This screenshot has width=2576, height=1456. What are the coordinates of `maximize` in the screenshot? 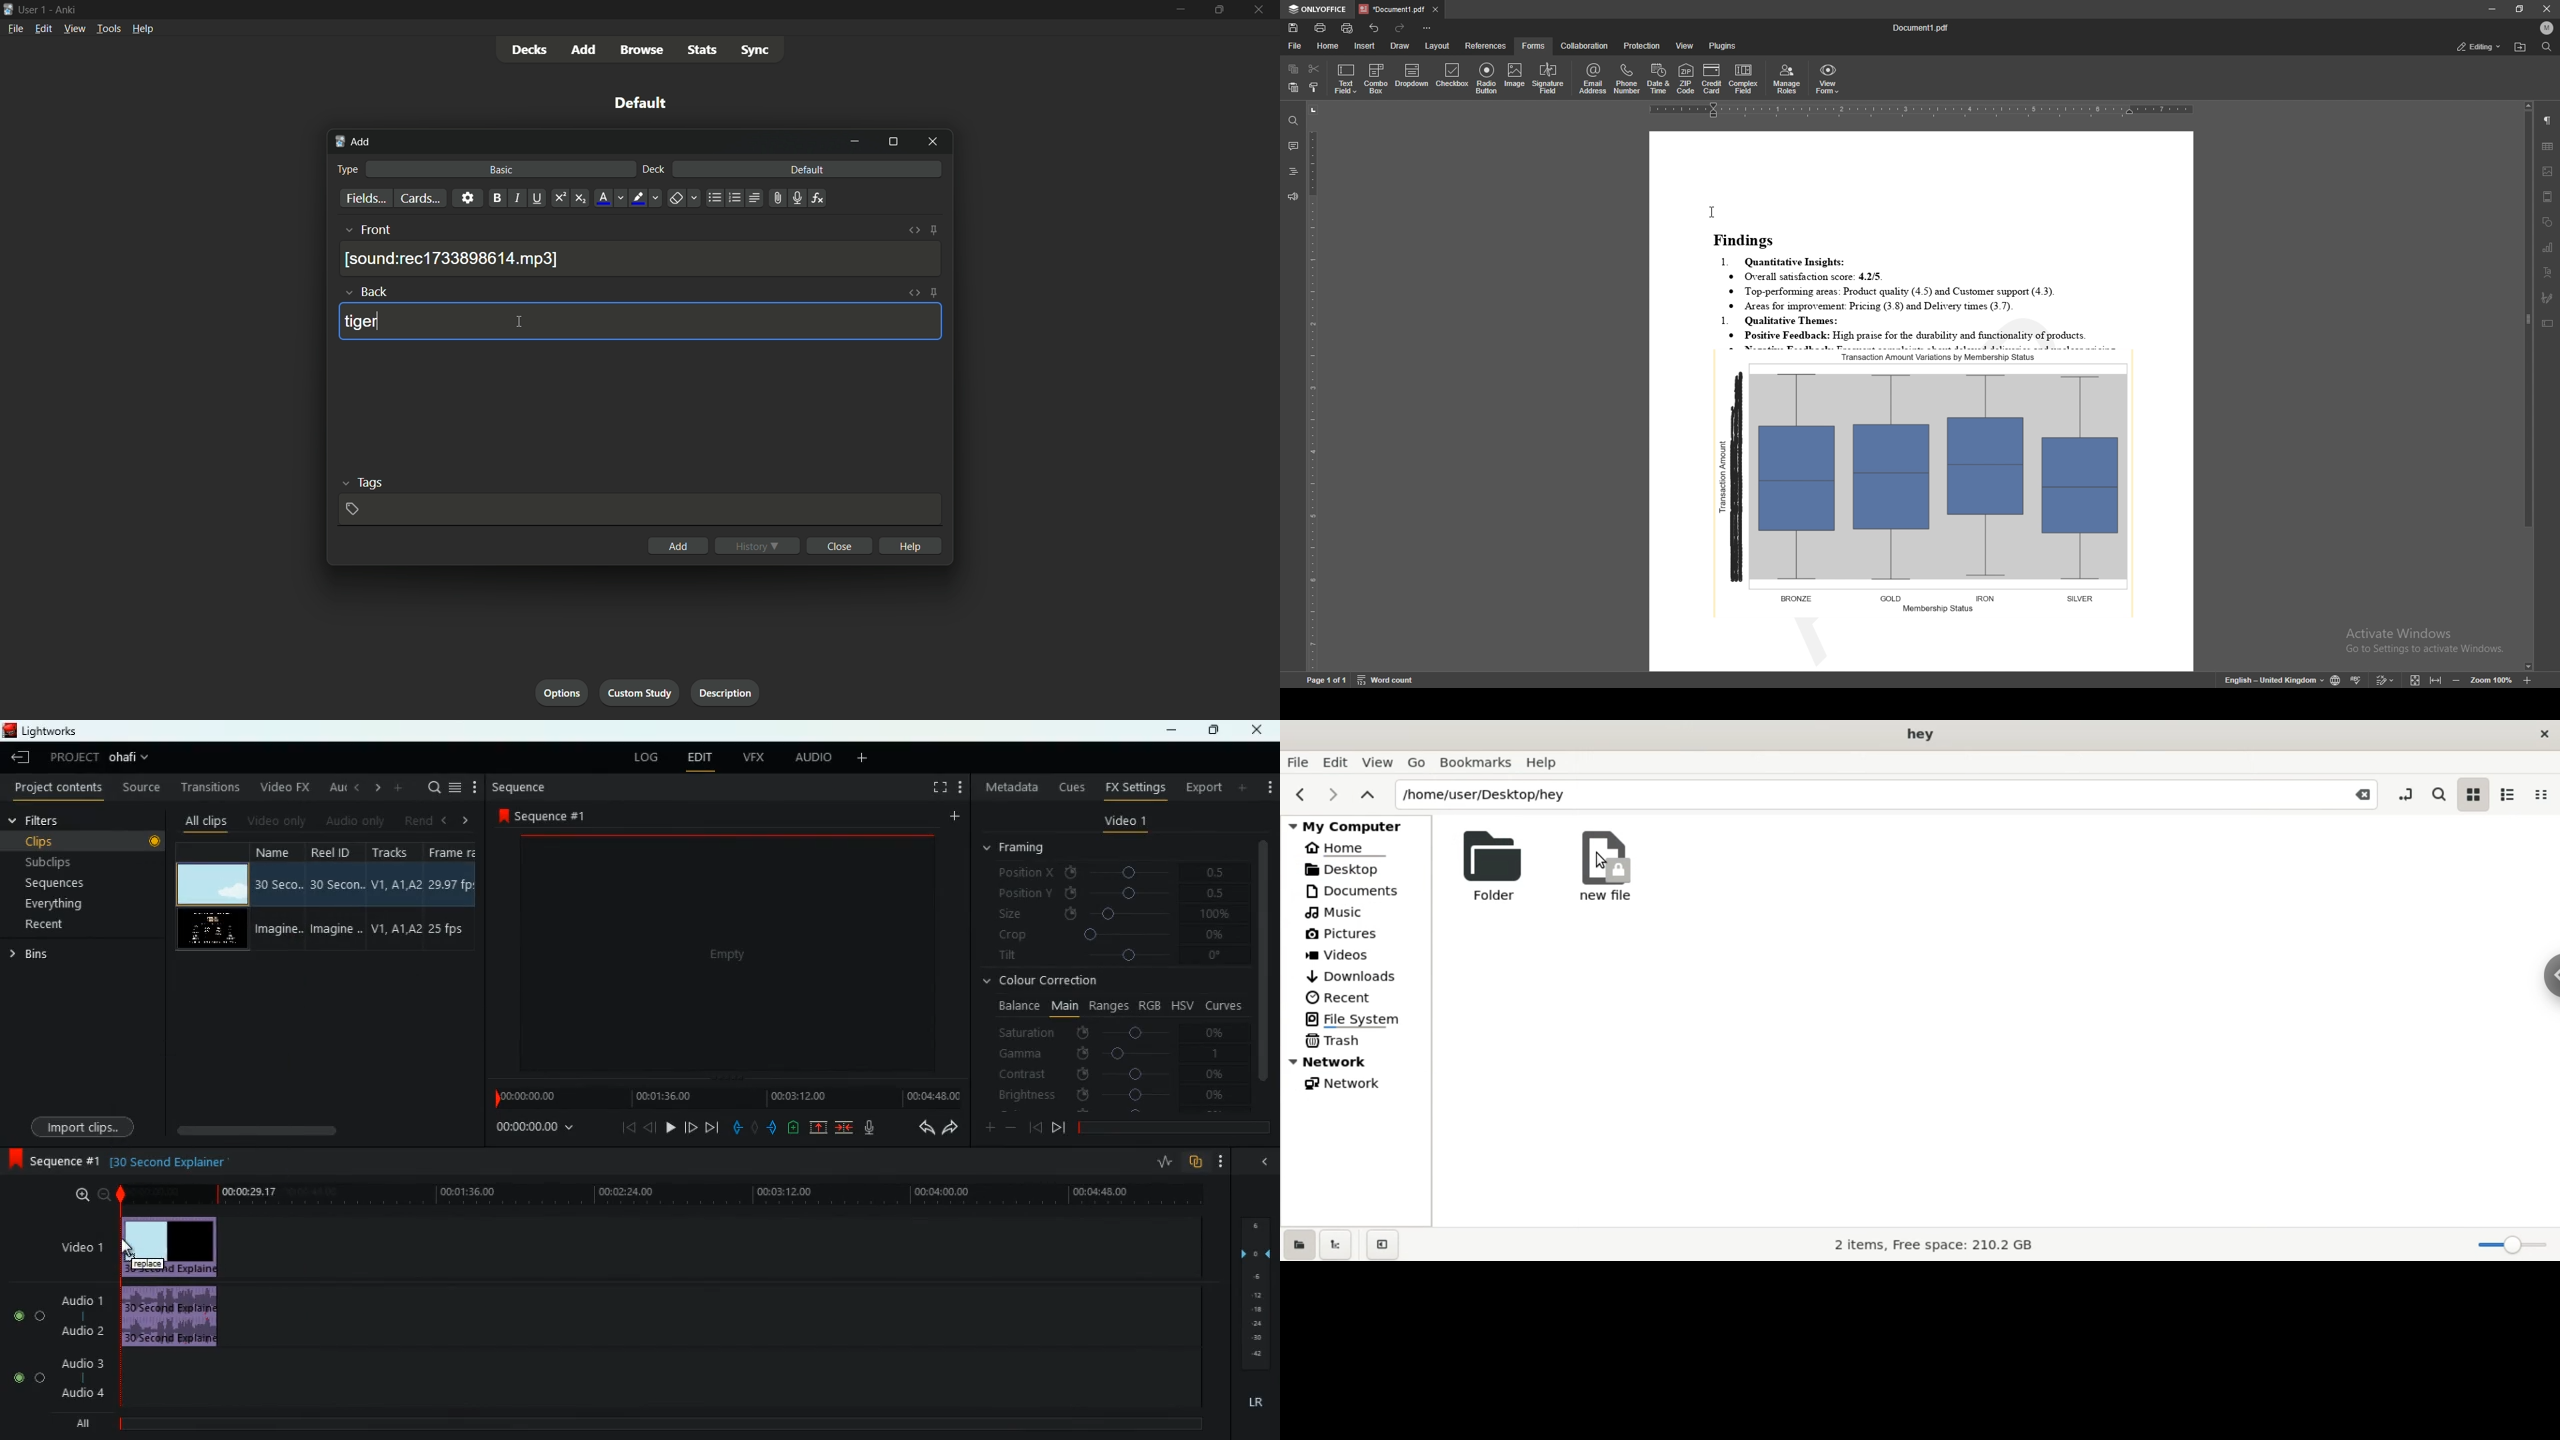 It's located at (1219, 10).